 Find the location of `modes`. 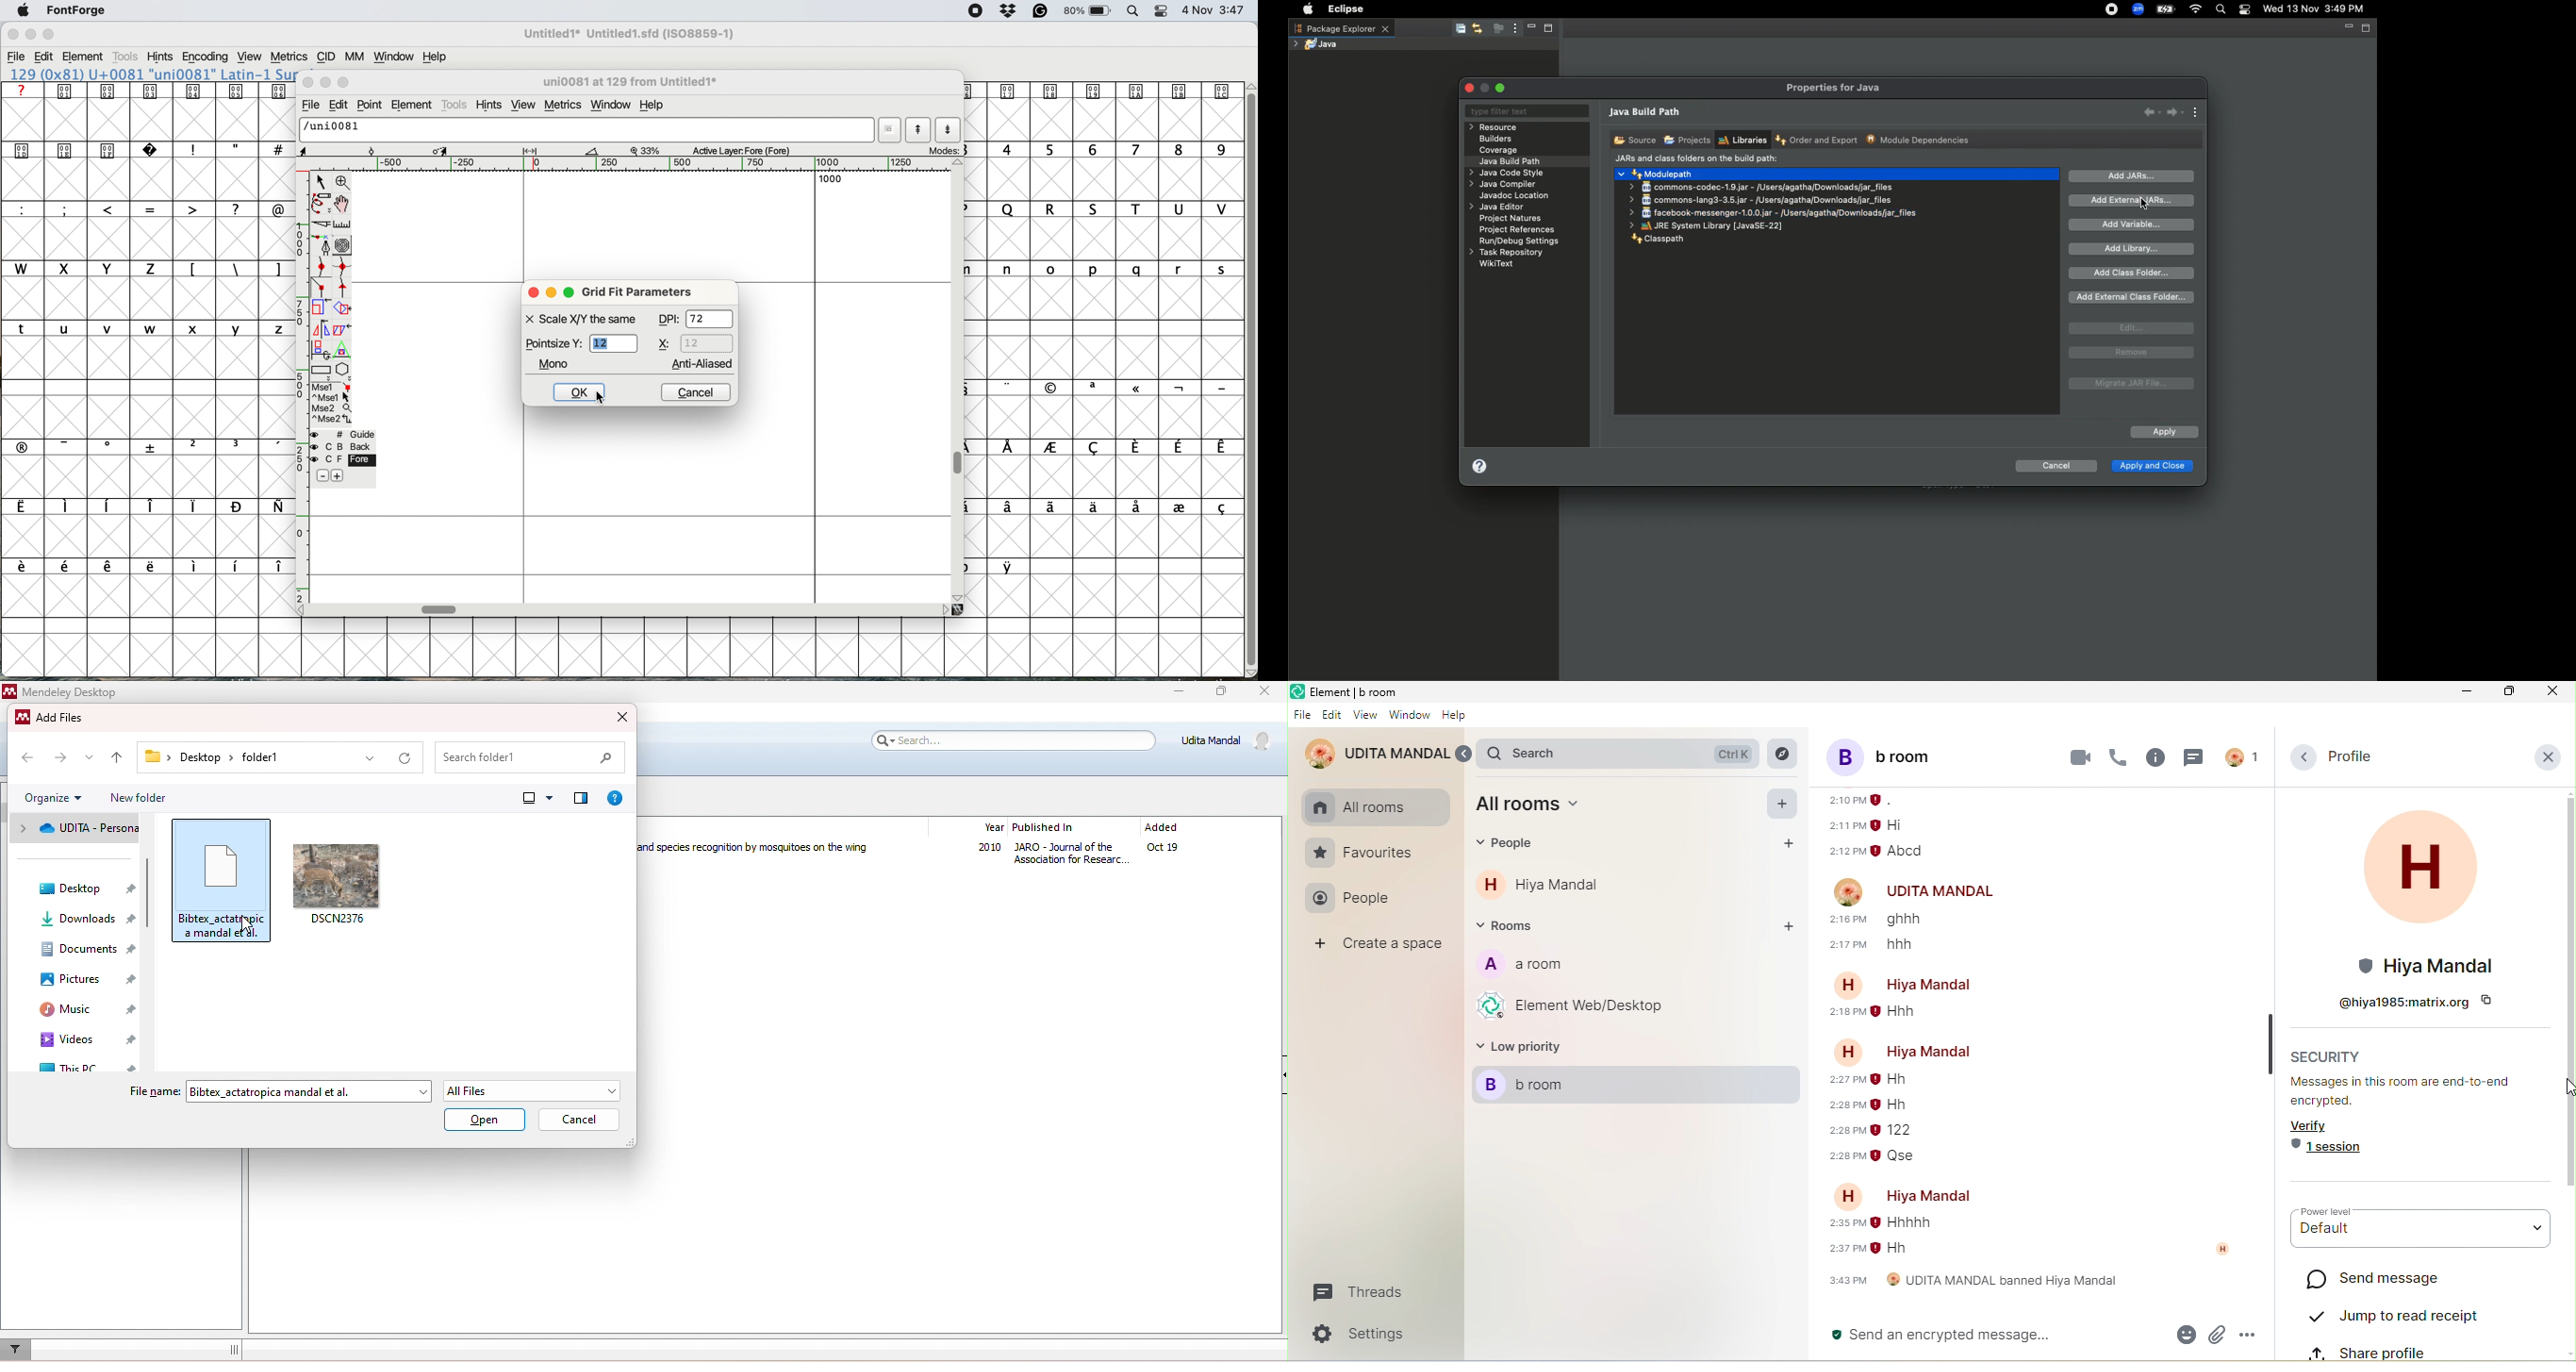

modes is located at coordinates (942, 149).